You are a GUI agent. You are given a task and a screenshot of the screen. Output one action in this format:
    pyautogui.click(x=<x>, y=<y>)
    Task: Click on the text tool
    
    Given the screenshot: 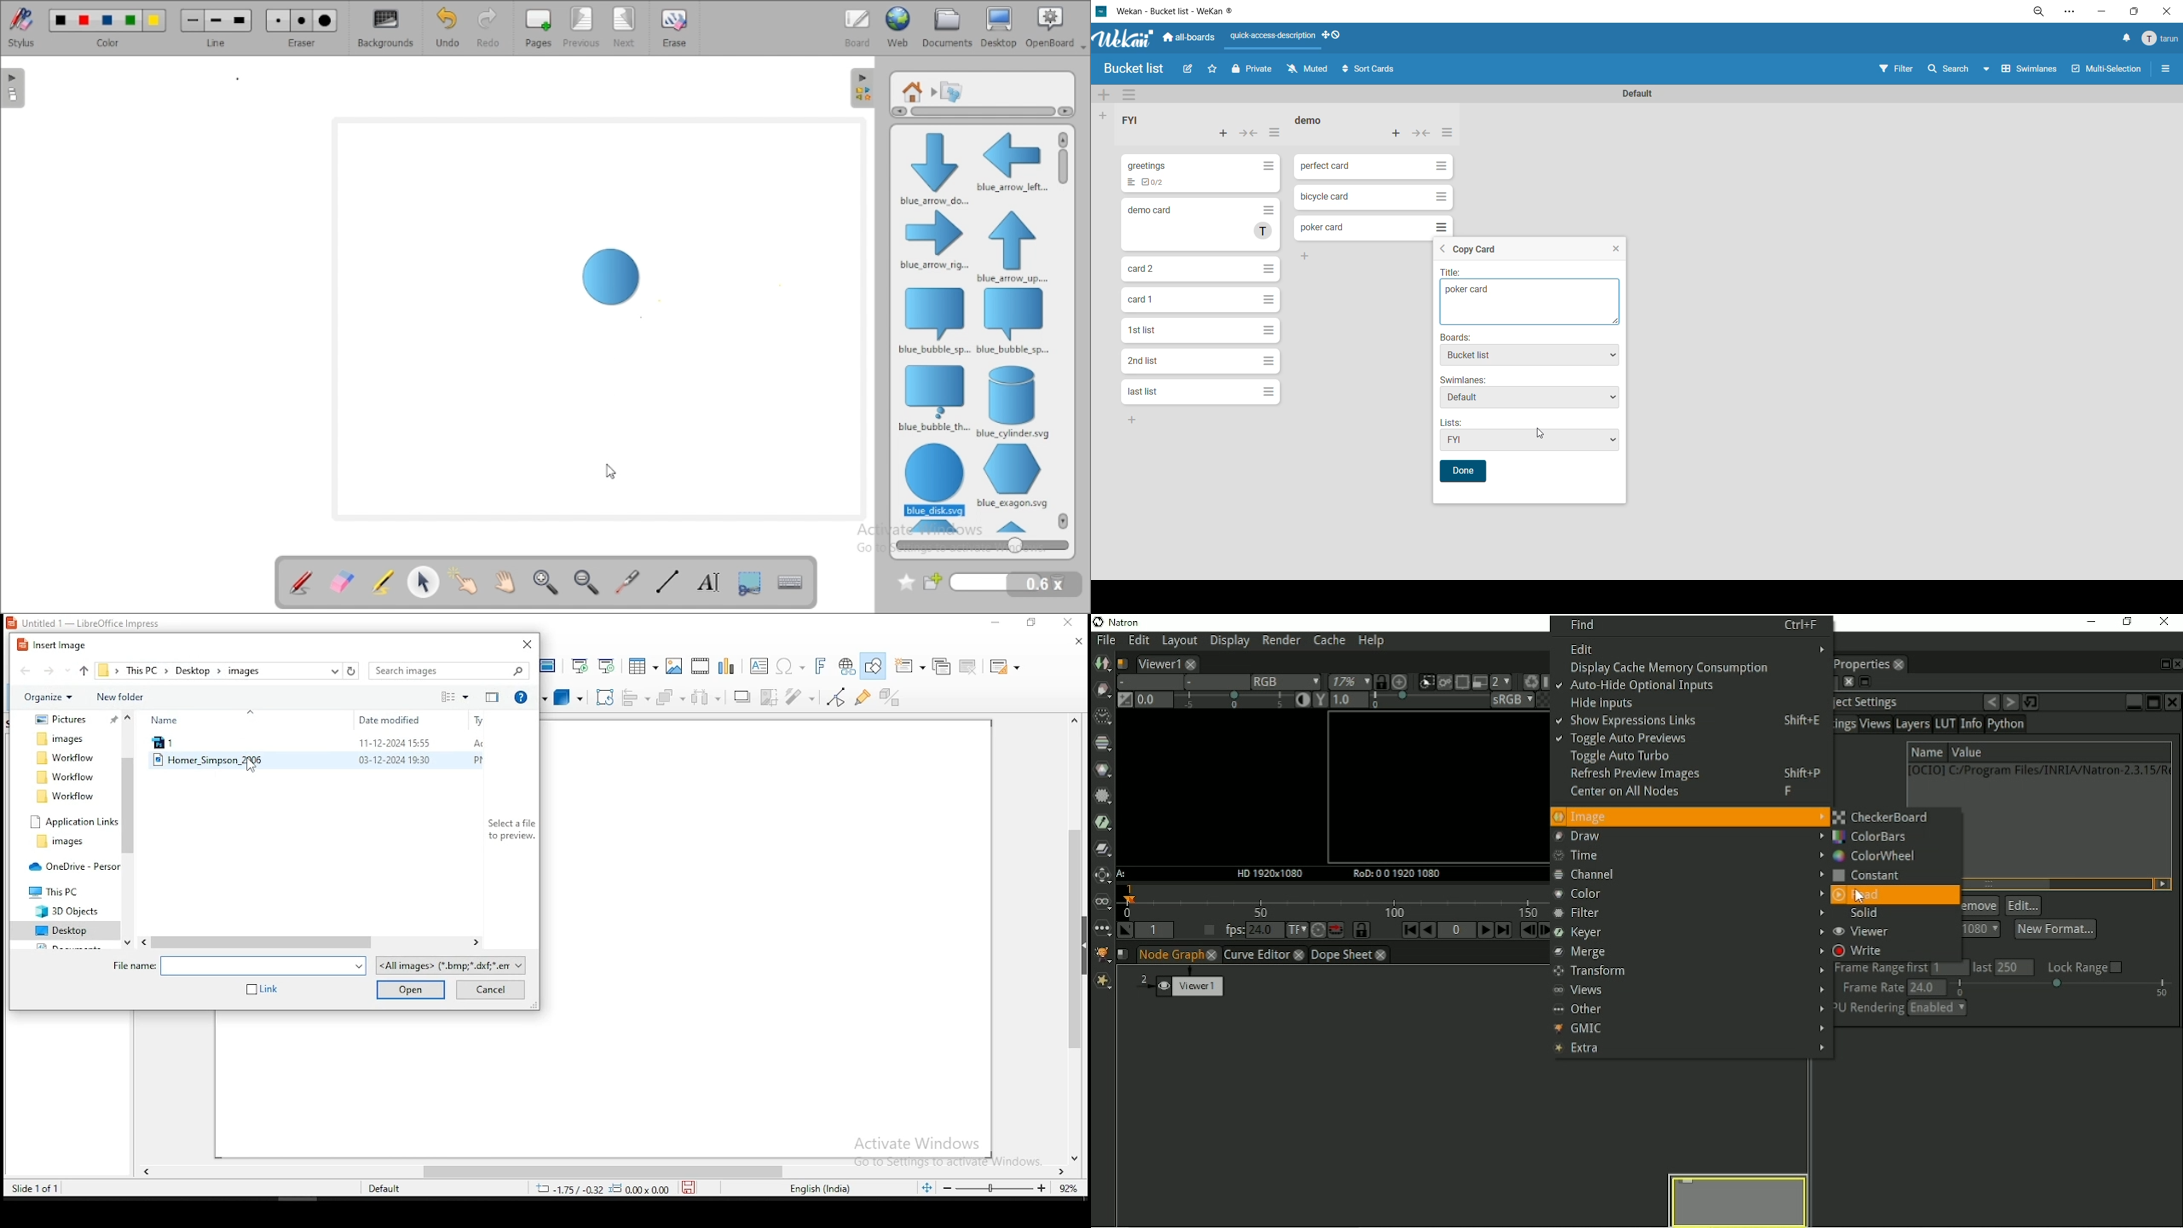 What is the action you would take?
    pyautogui.click(x=760, y=665)
    